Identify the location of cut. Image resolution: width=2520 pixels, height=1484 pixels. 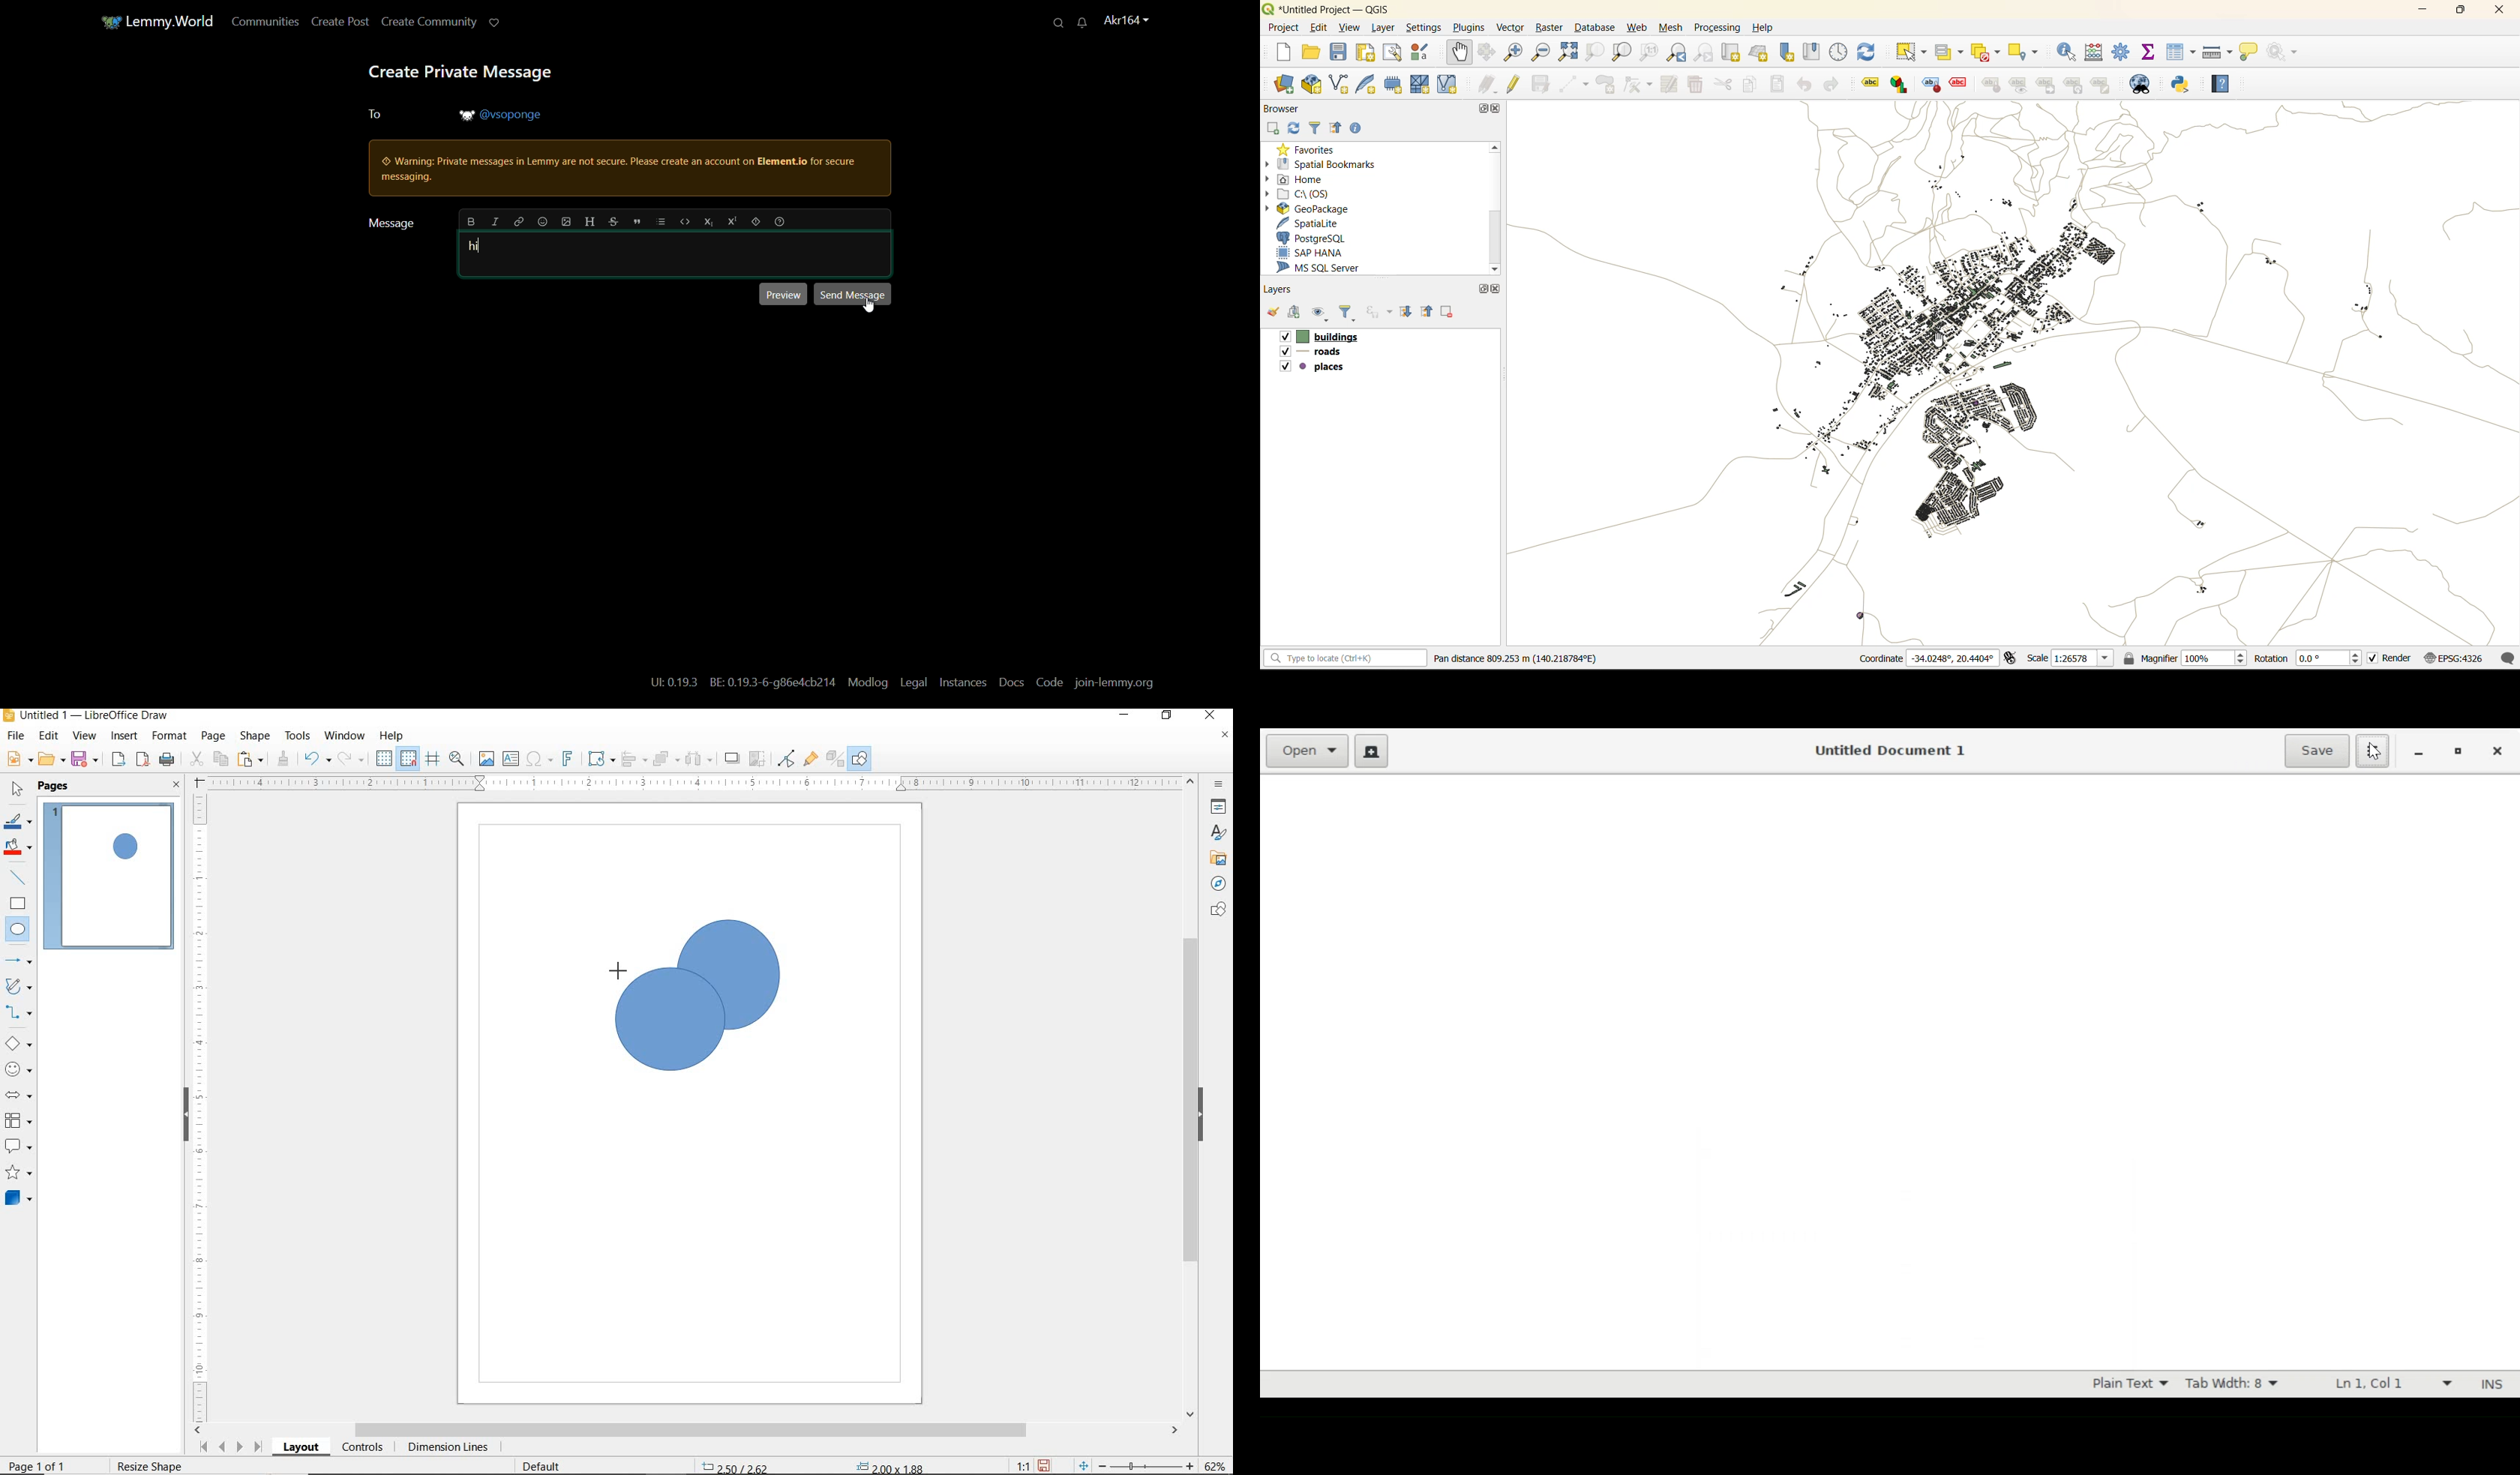
(1723, 85).